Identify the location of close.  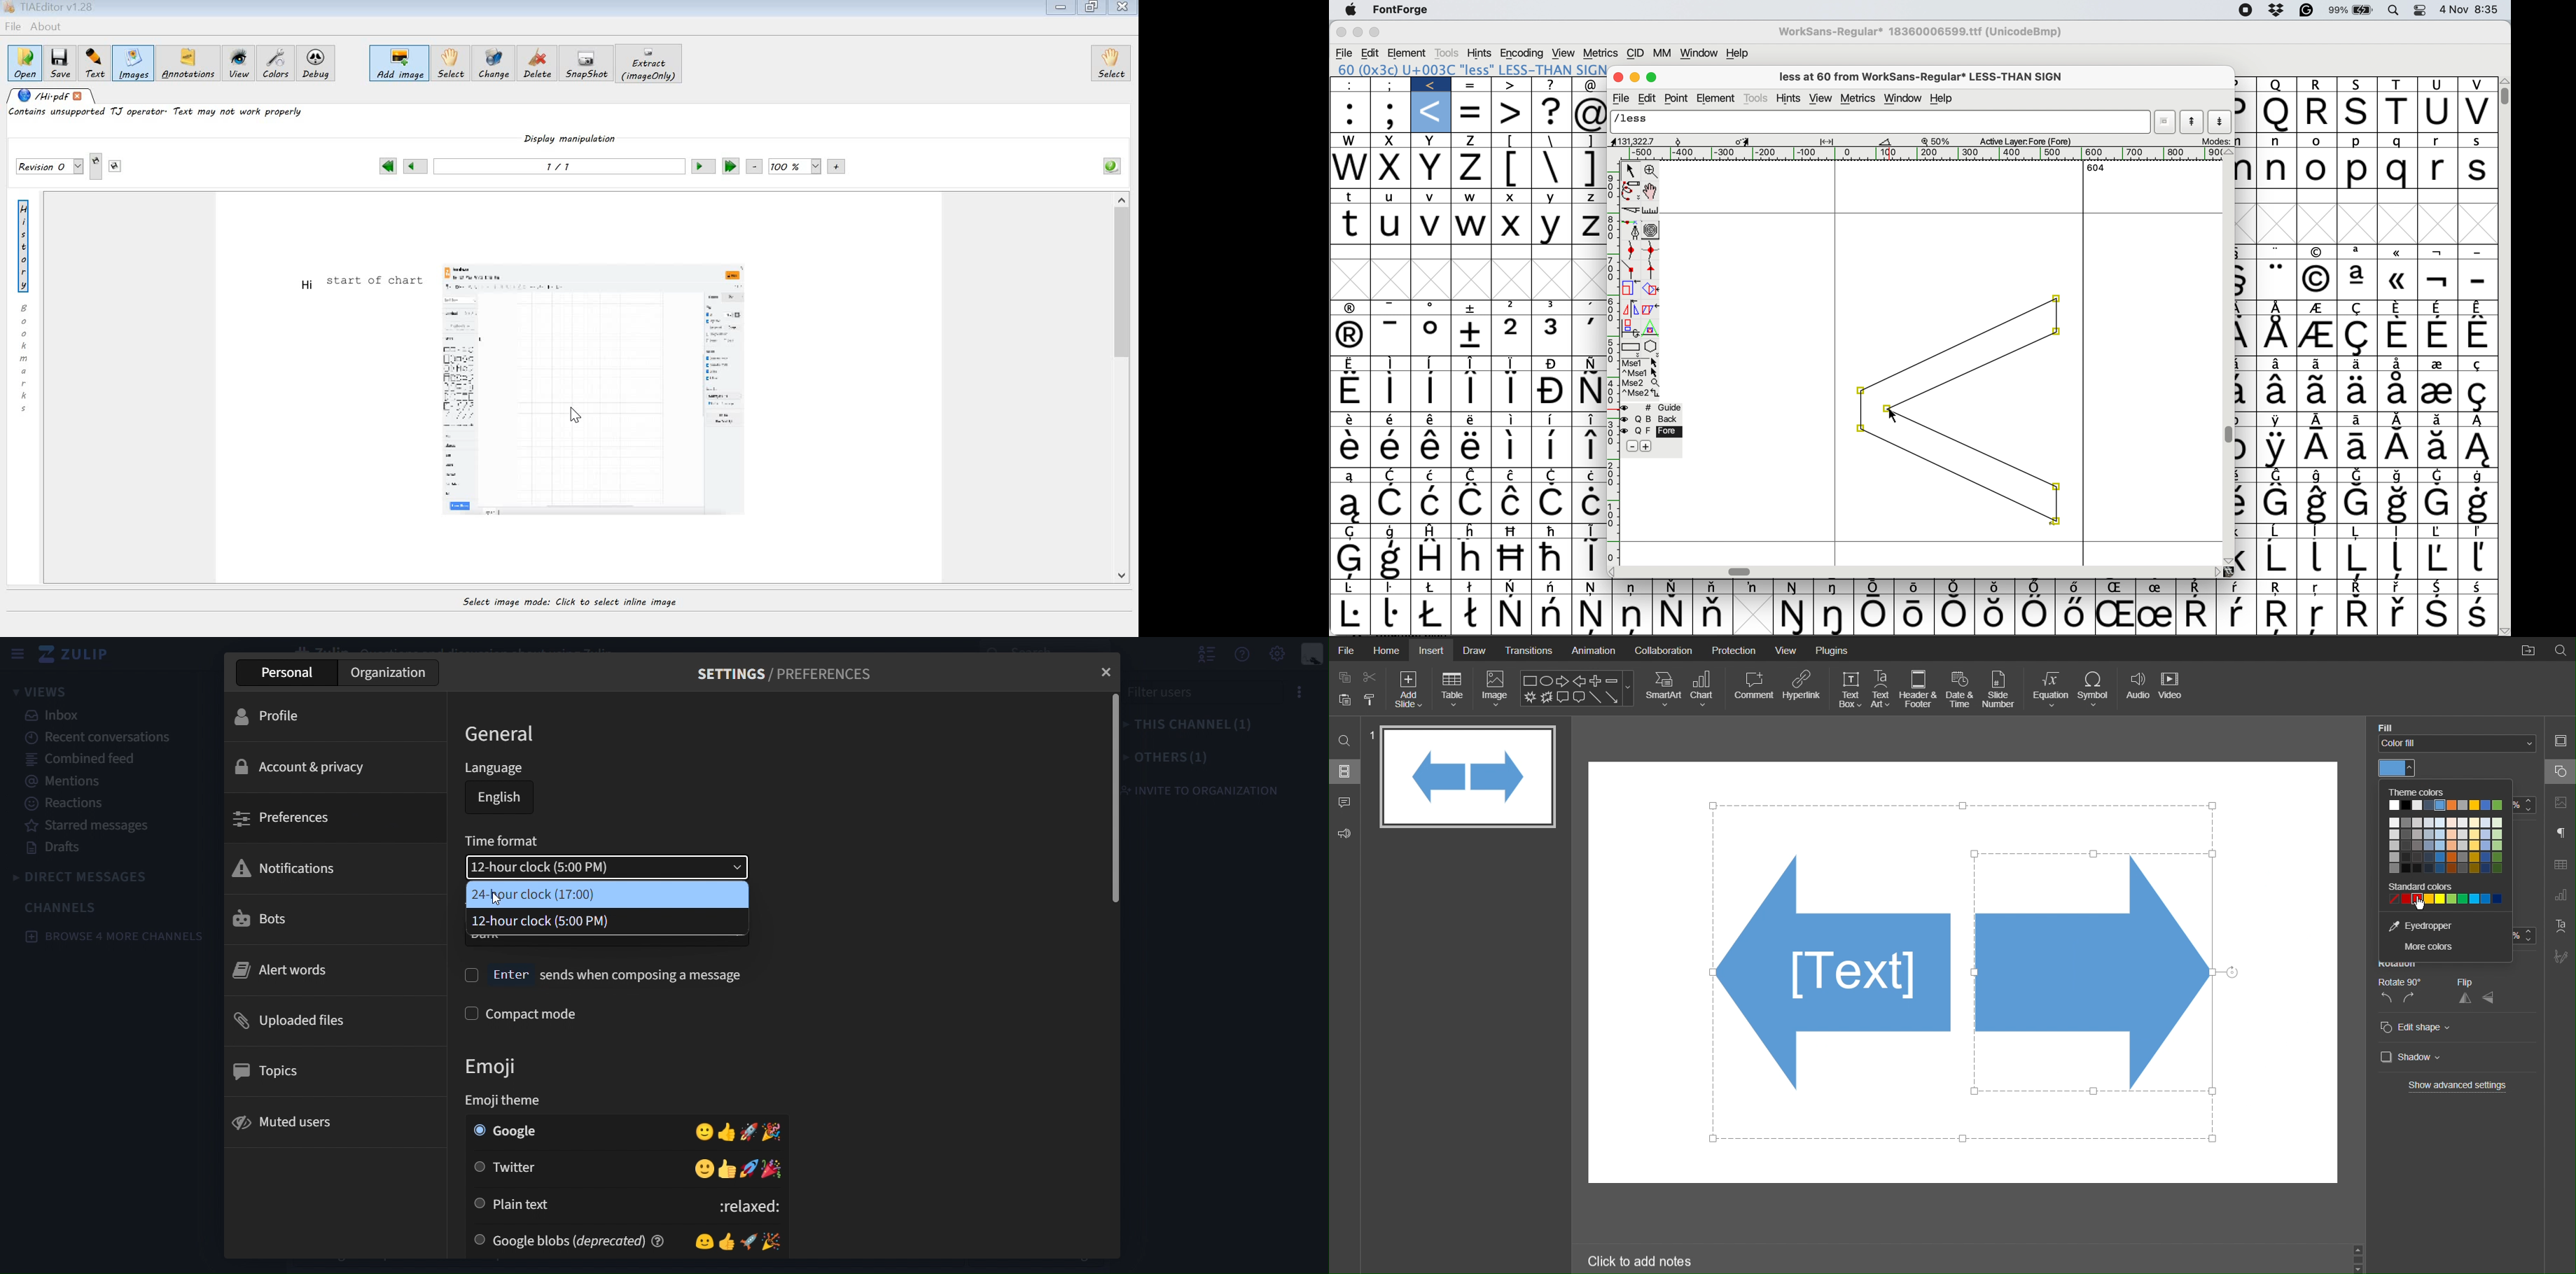
(1107, 671).